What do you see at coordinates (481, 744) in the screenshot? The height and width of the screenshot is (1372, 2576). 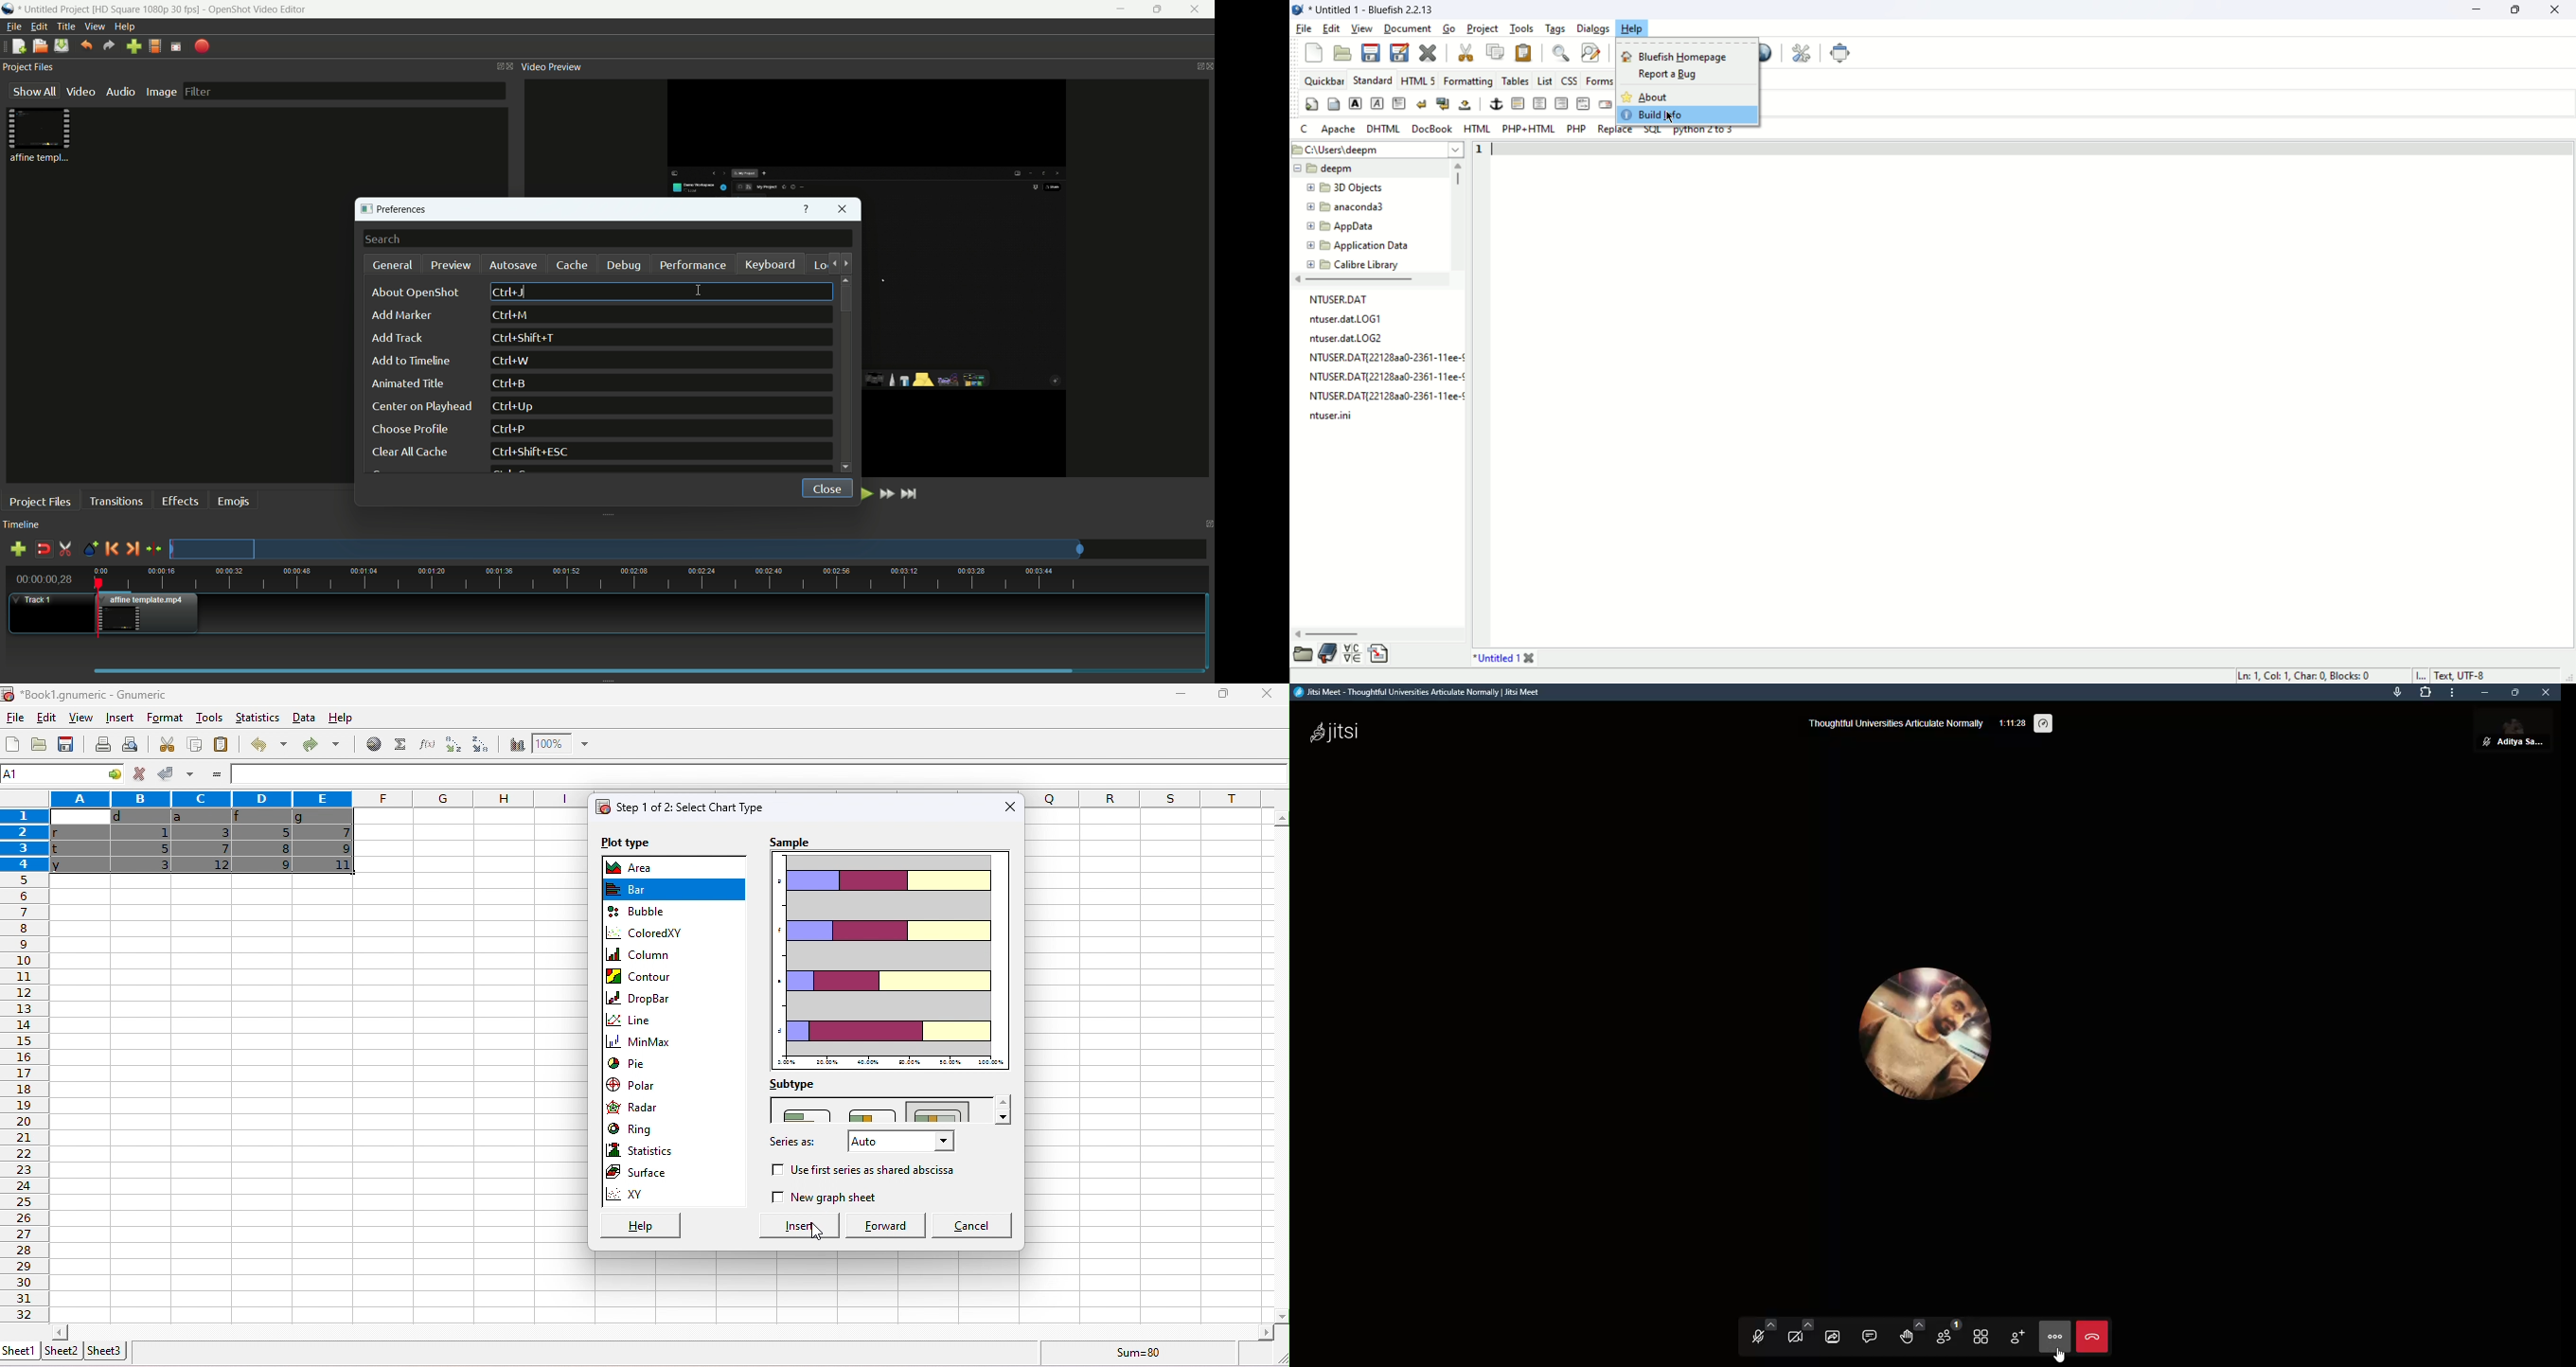 I see `sort descending` at bounding box center [481, 744].